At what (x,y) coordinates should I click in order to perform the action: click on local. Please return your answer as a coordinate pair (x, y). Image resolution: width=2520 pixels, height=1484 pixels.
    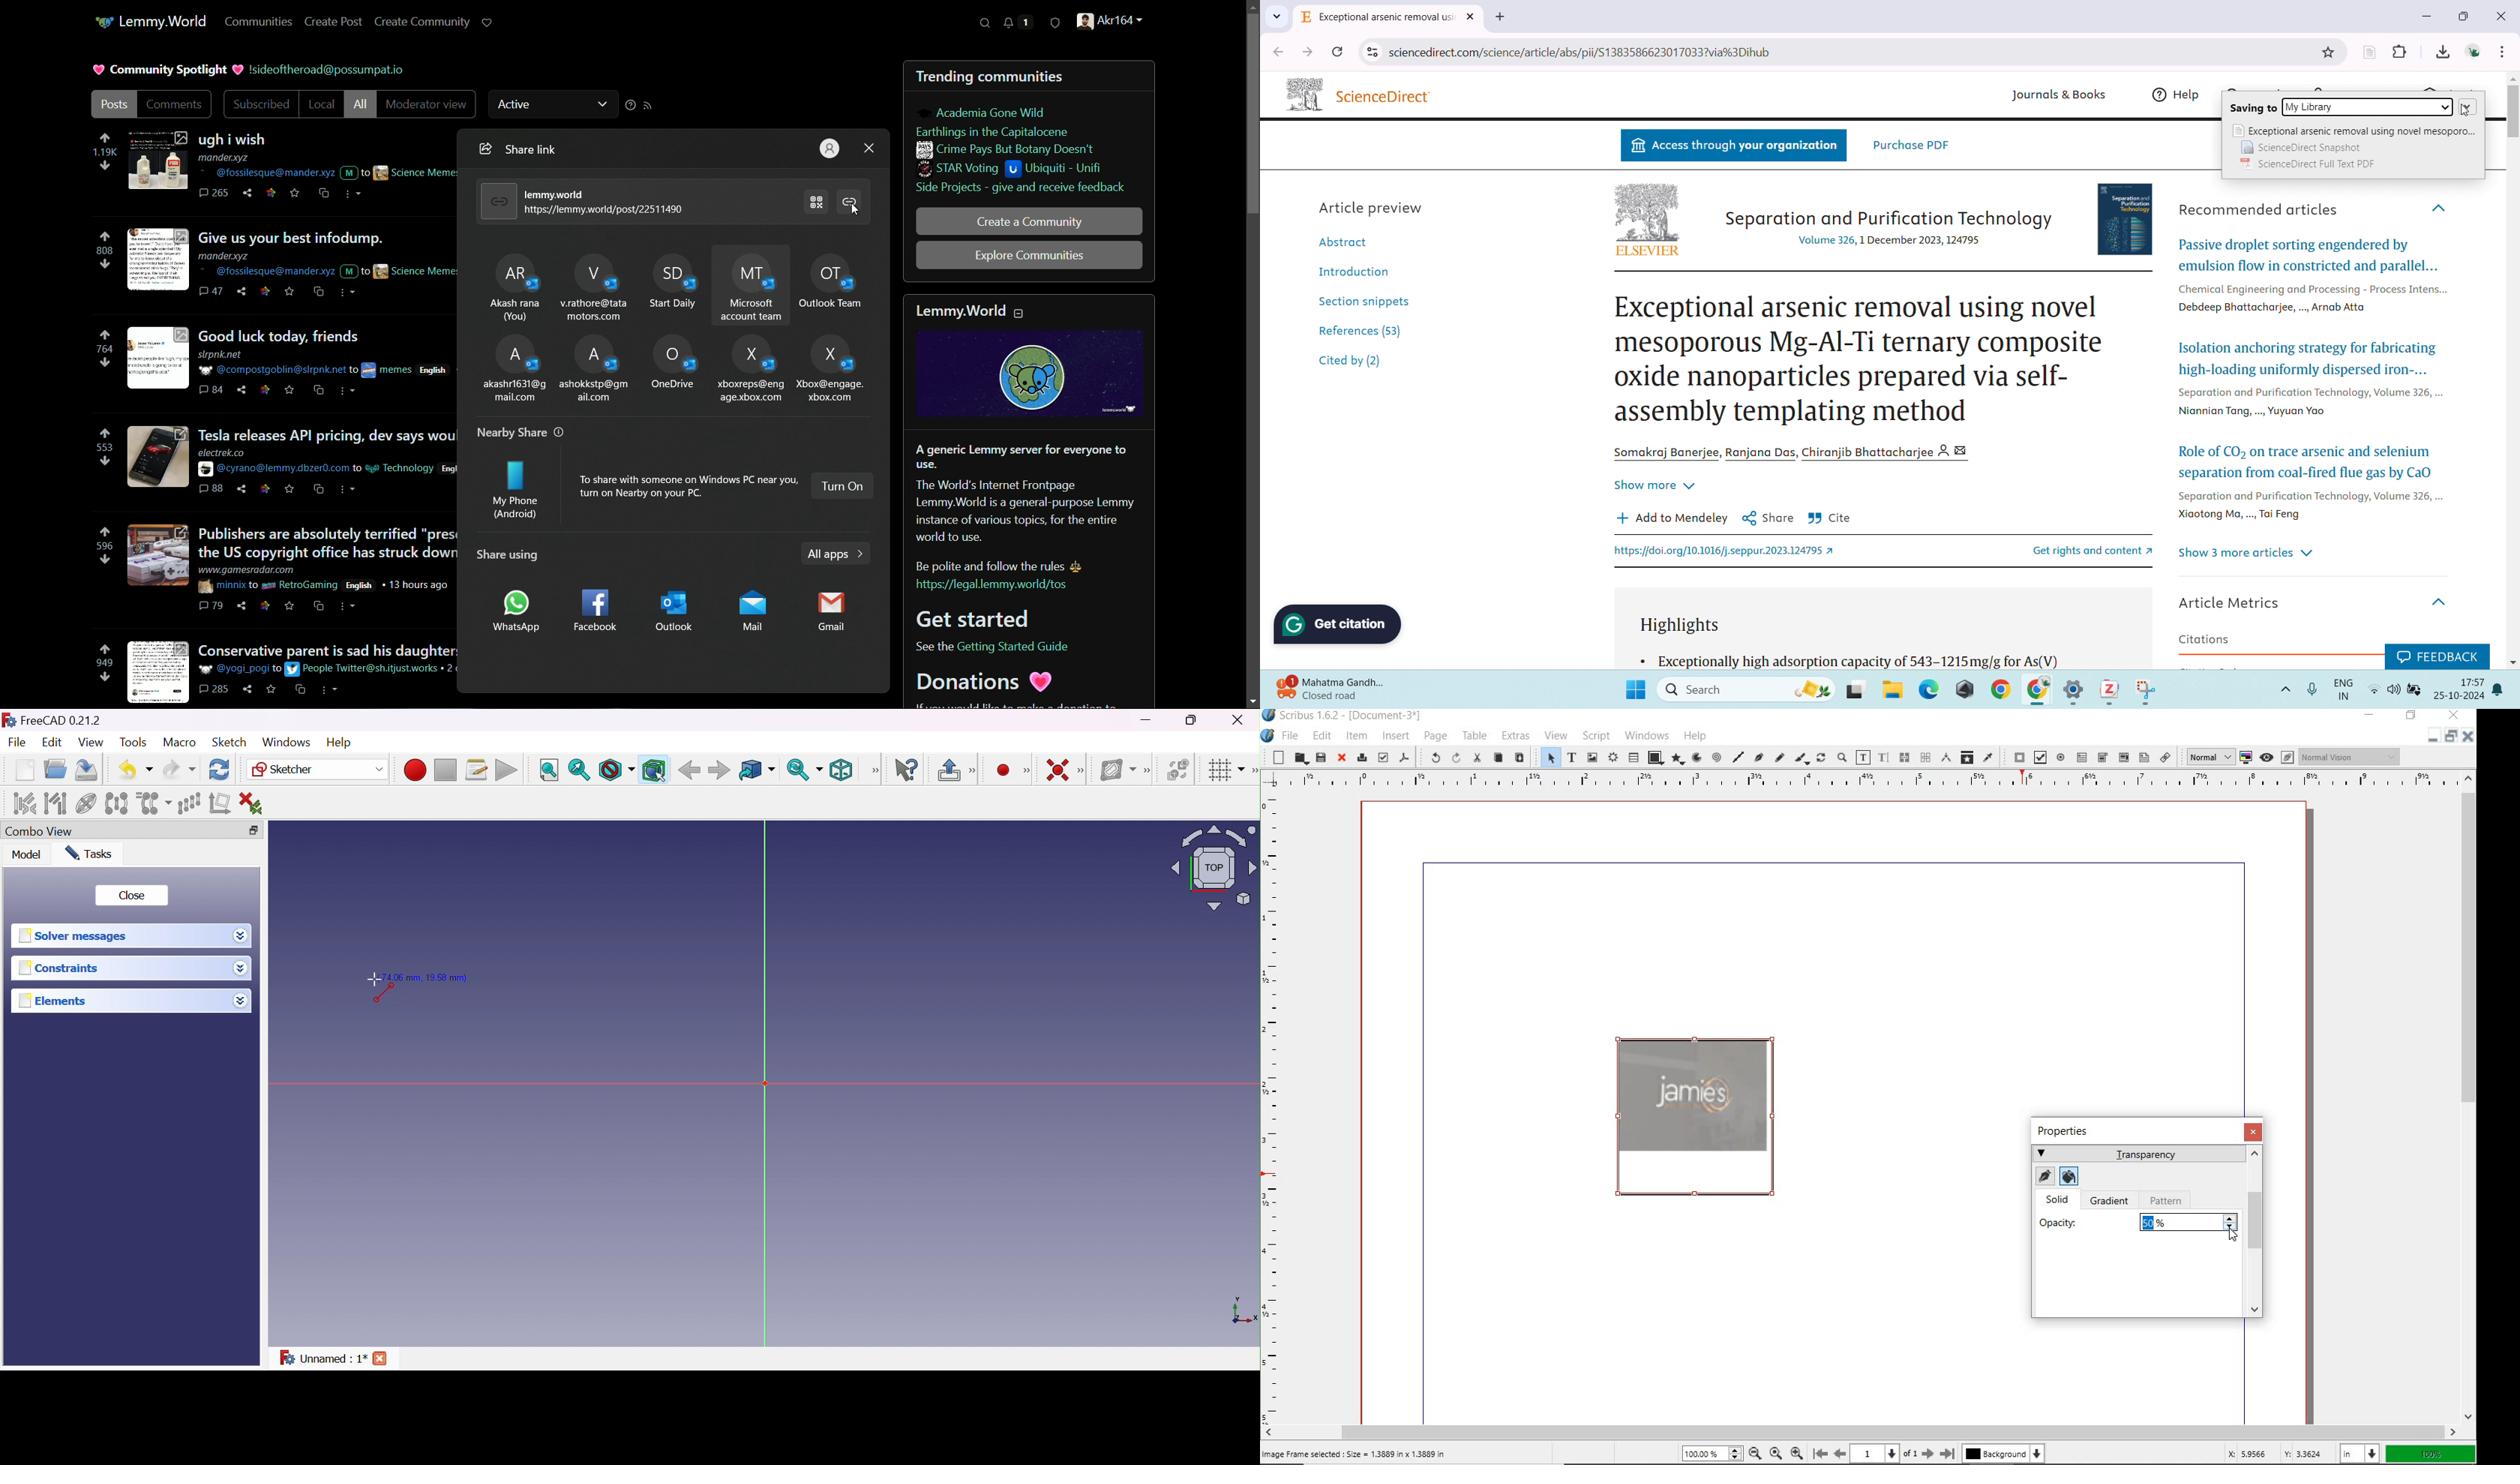
    Looking at the image, I should click on (318, 105).